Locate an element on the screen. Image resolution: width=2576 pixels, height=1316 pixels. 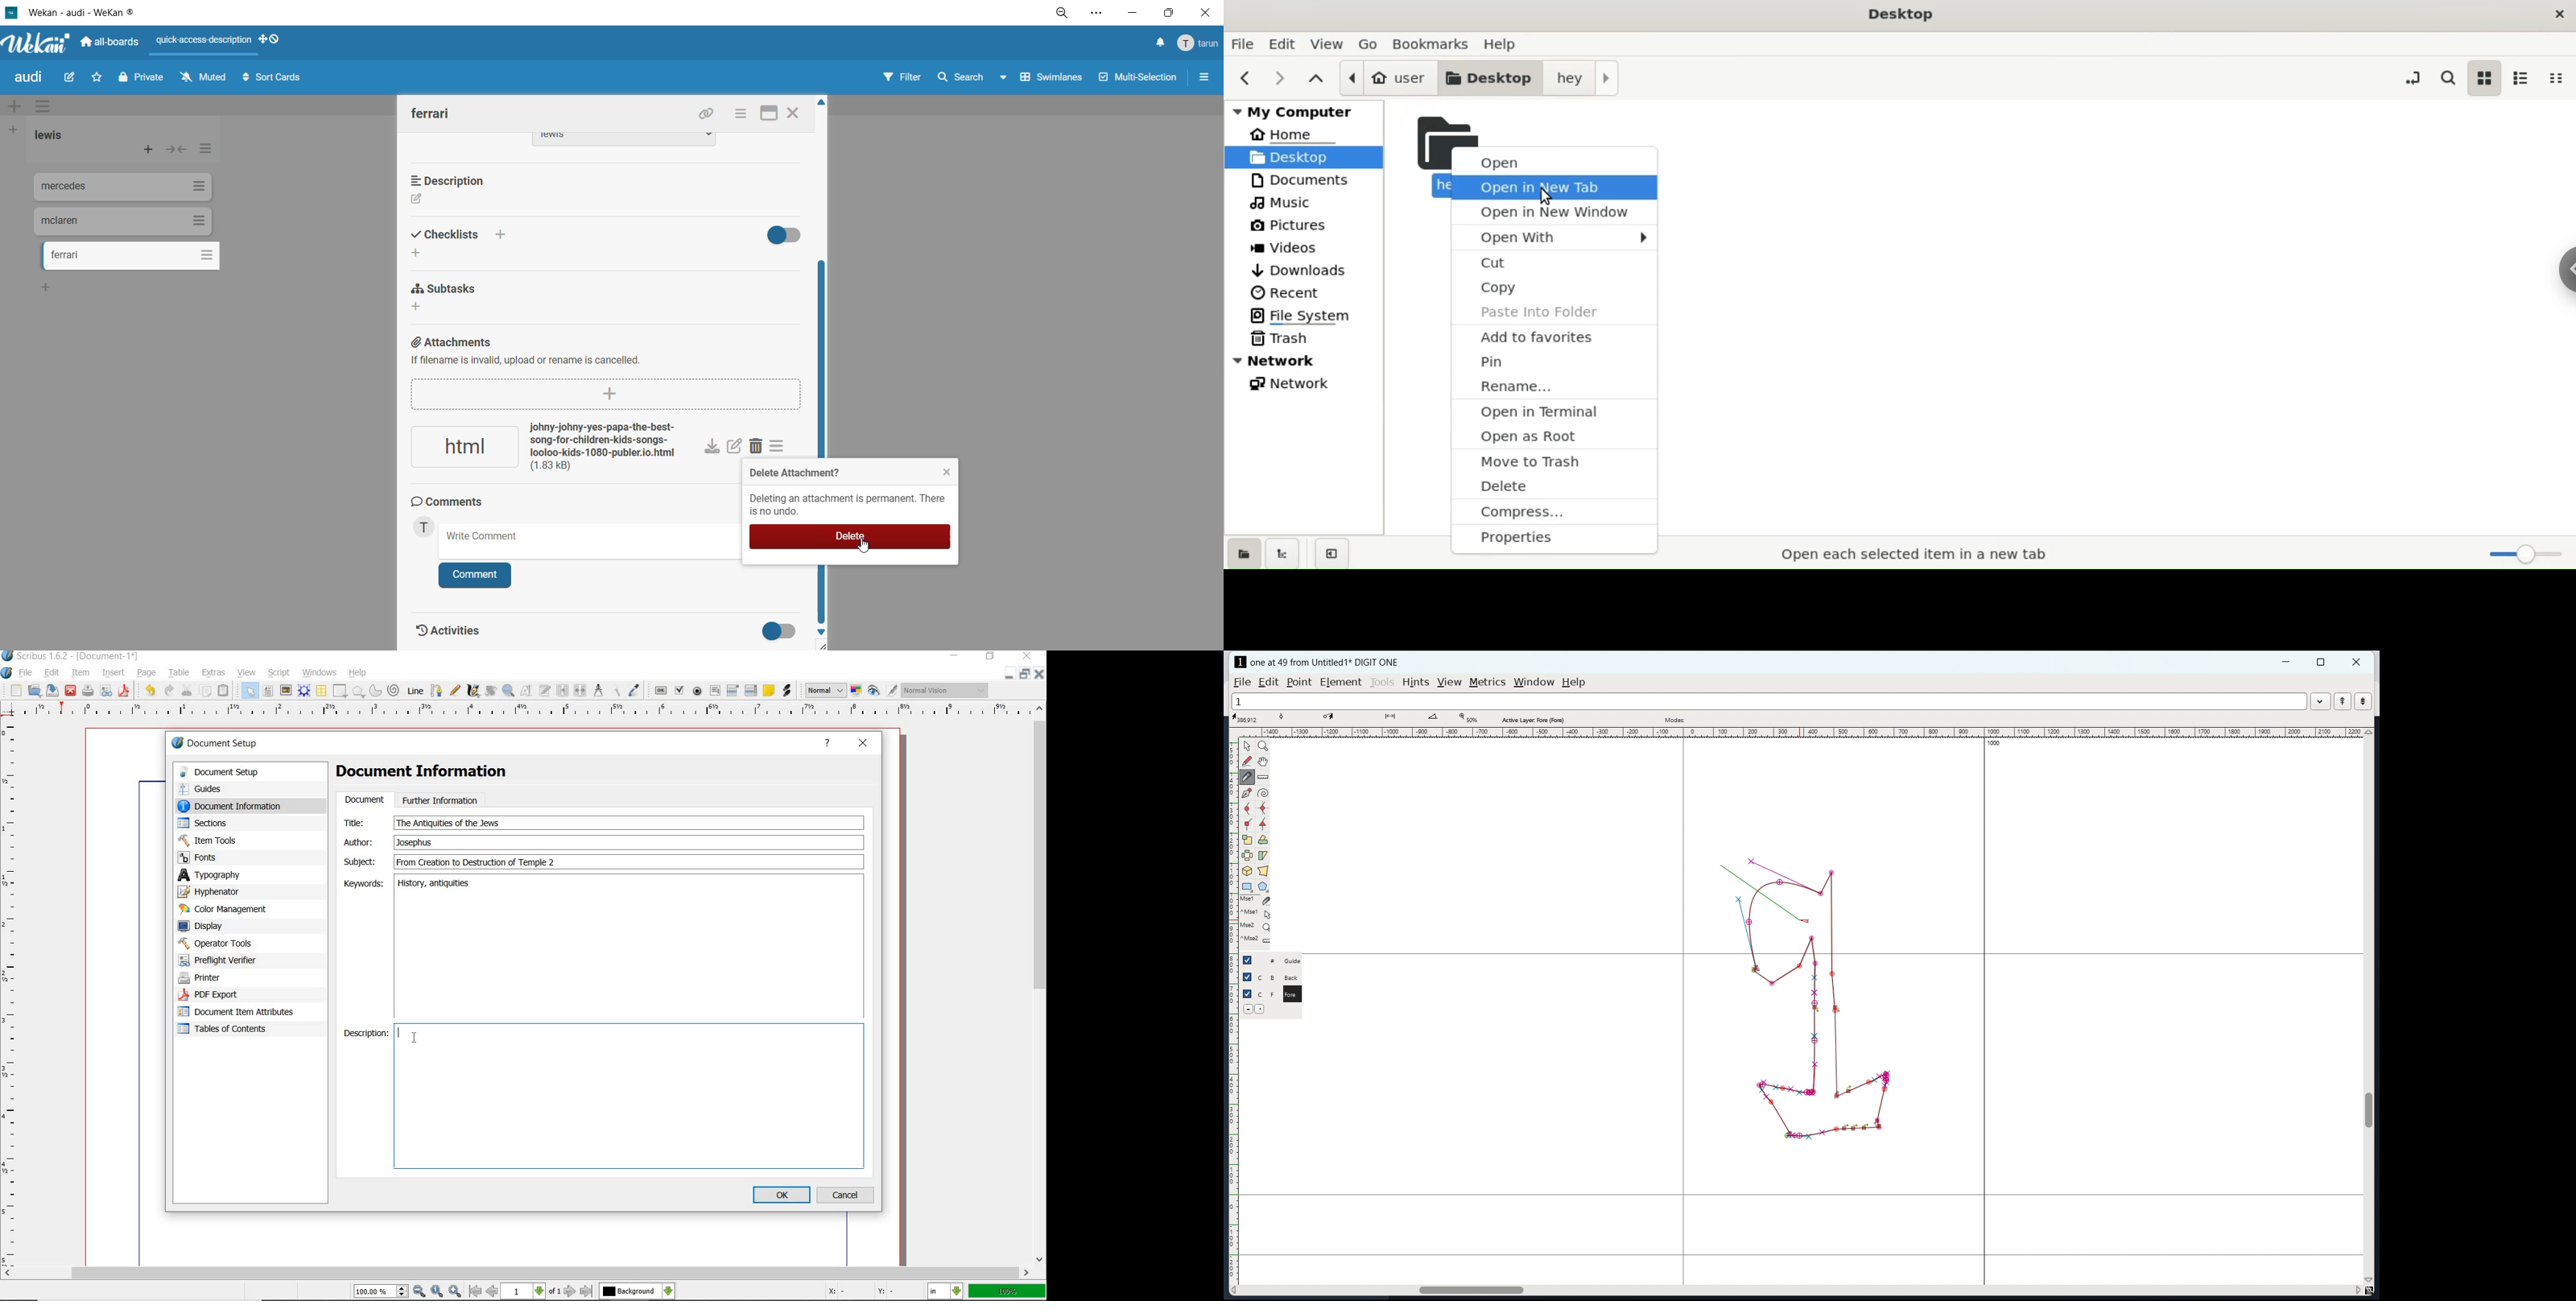
keywords text is located at coordinates (435, 885).